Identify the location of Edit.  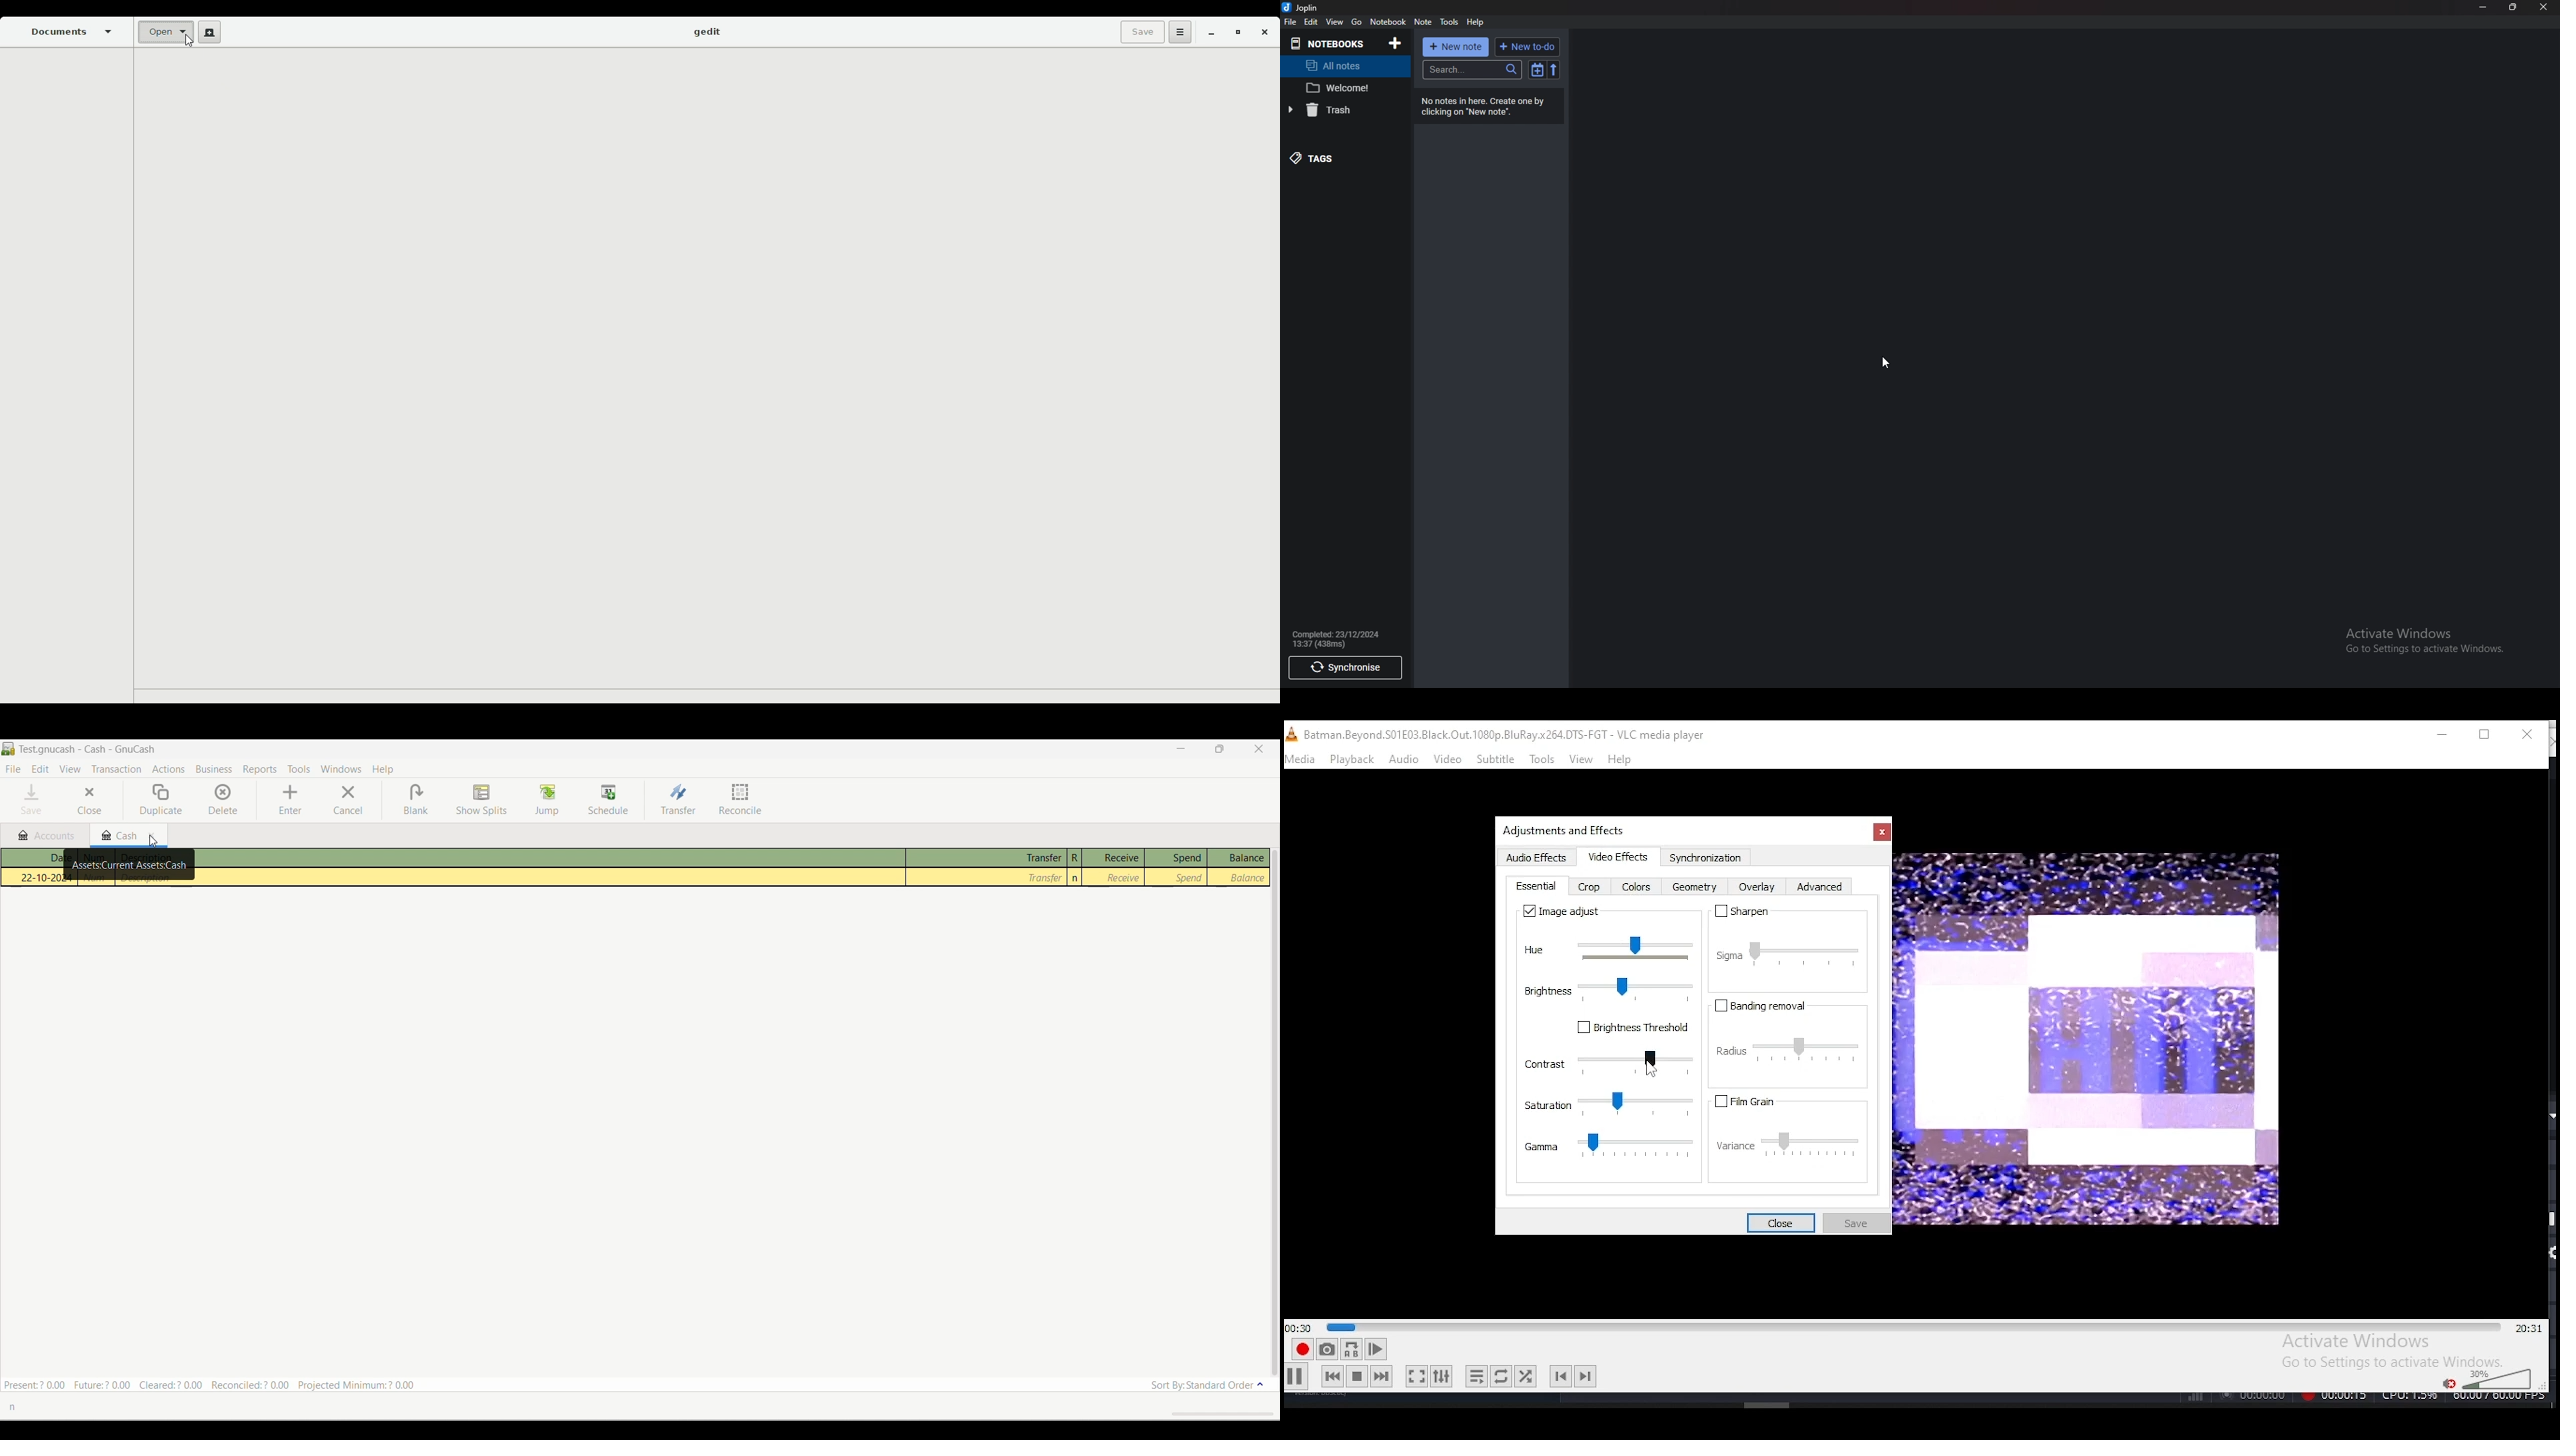
(1312, 23).